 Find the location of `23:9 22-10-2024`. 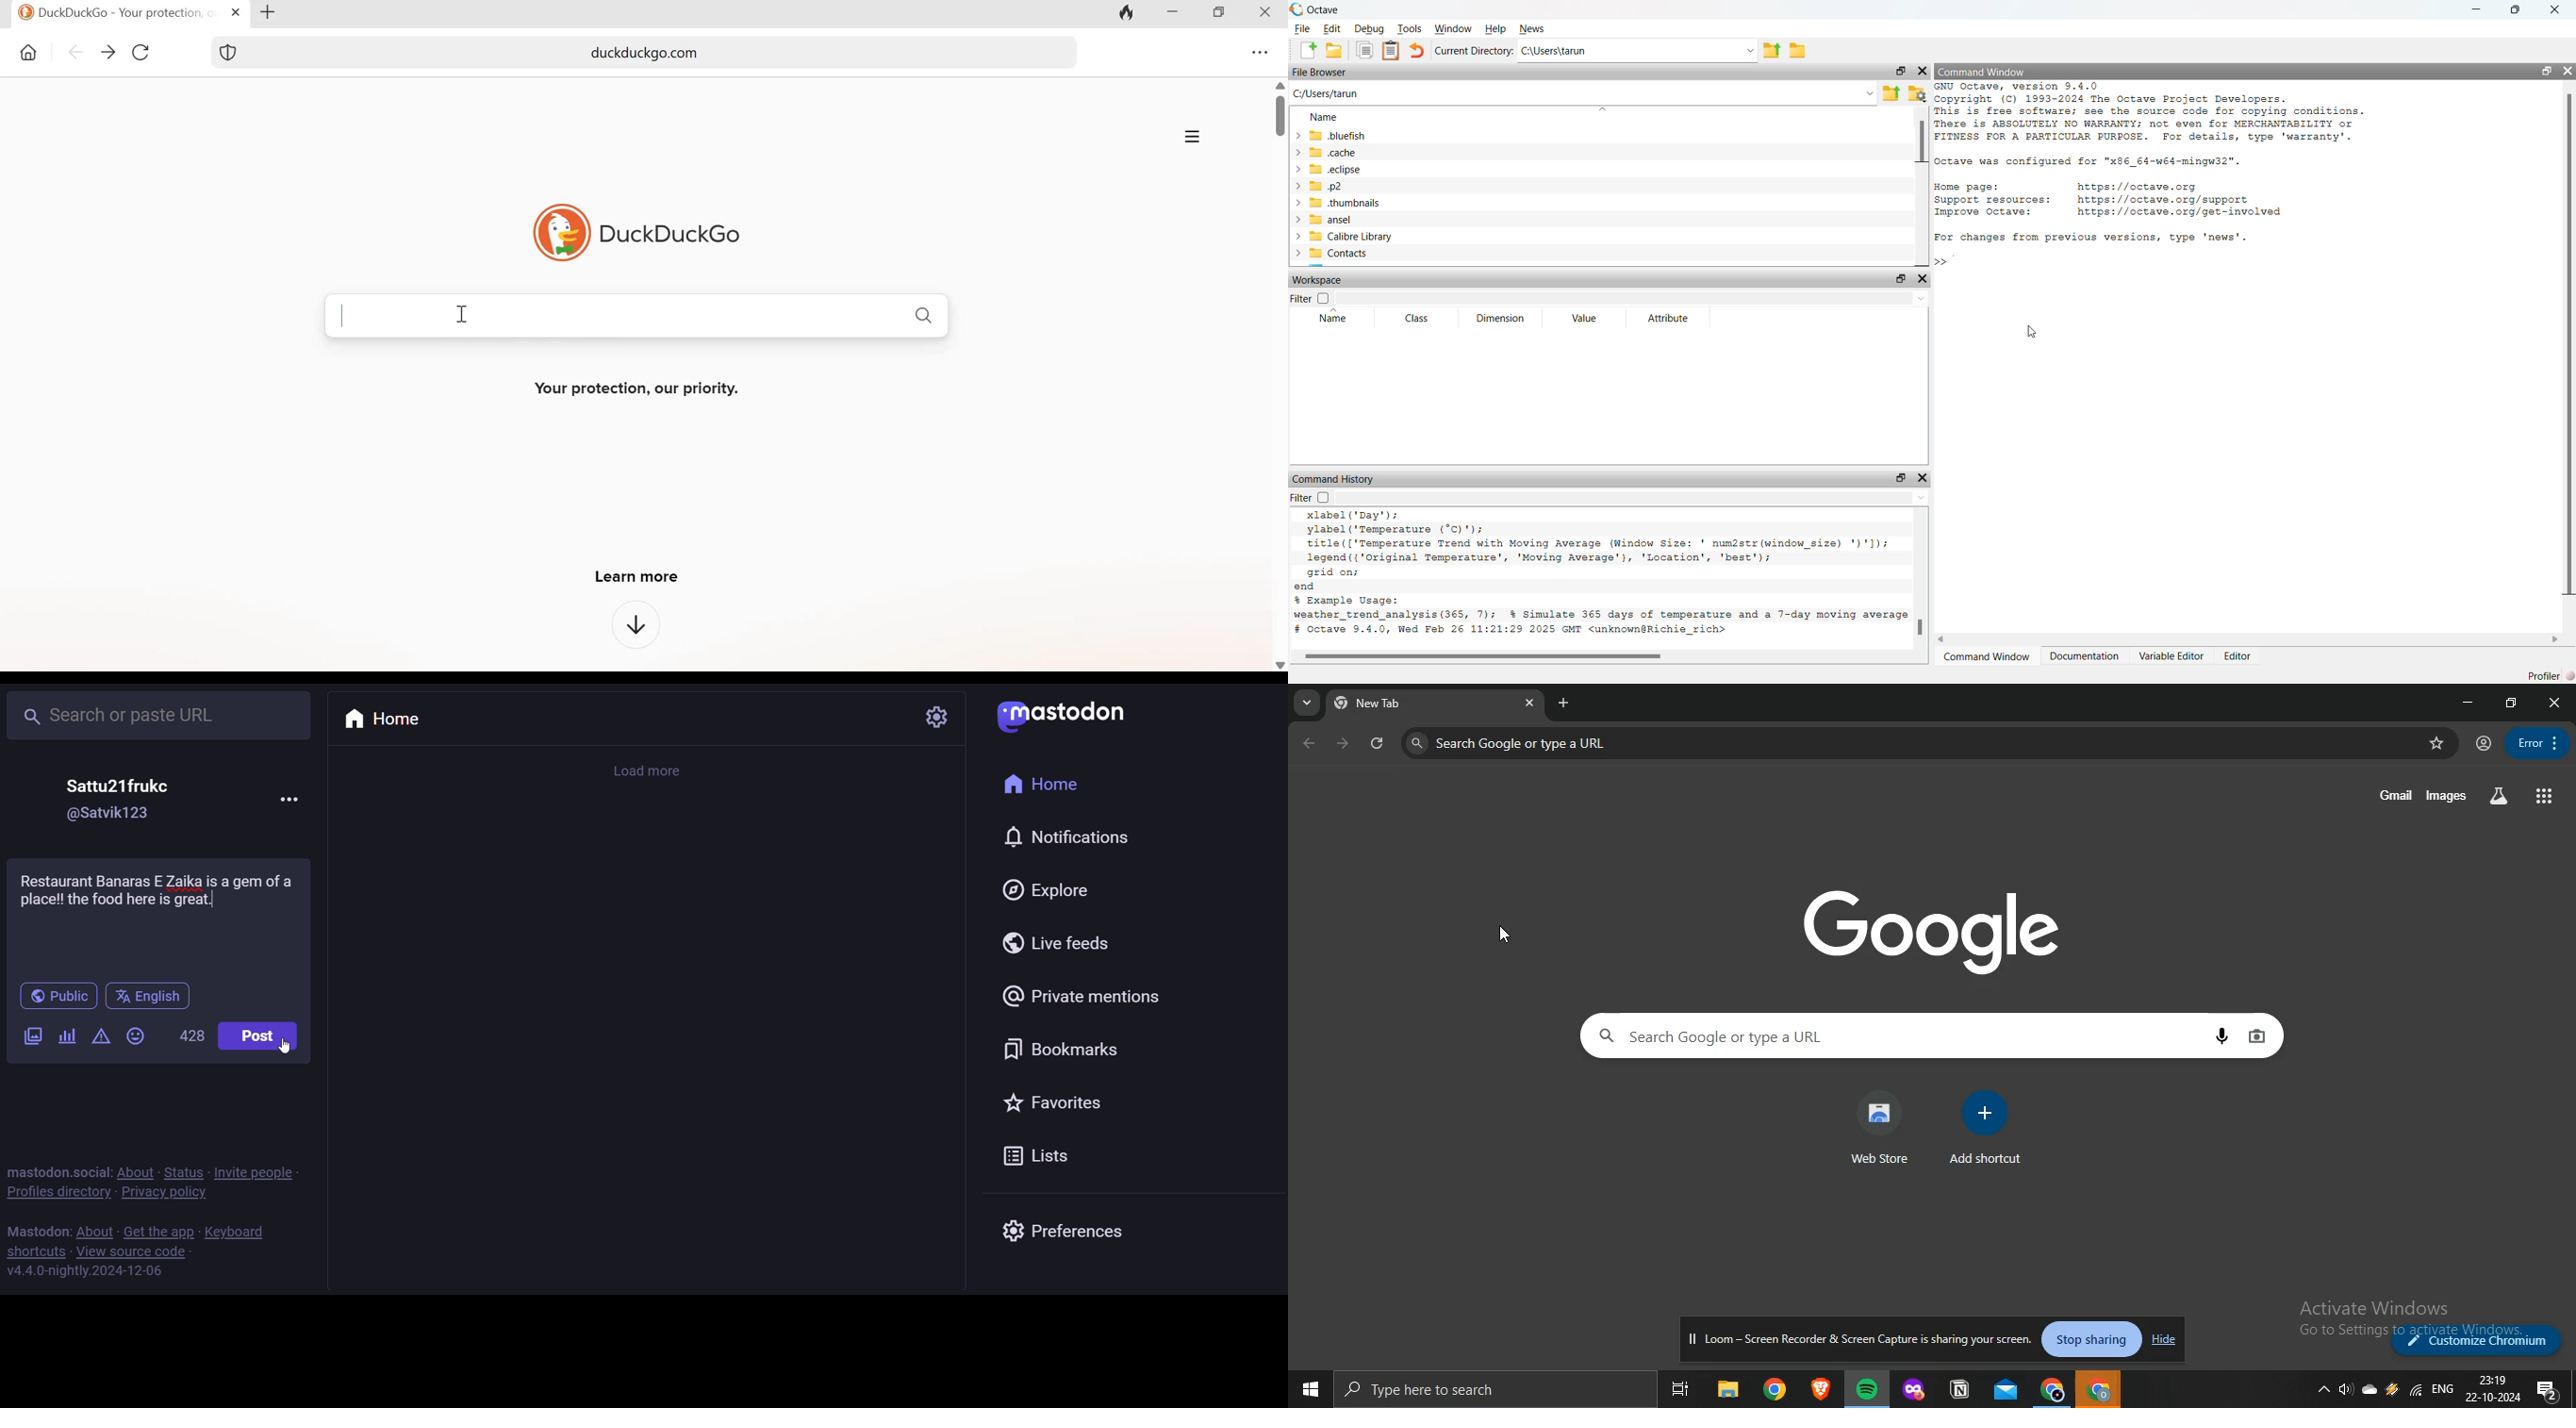

23:9 22-10-2024 is located at coordinates (2494, 1390).